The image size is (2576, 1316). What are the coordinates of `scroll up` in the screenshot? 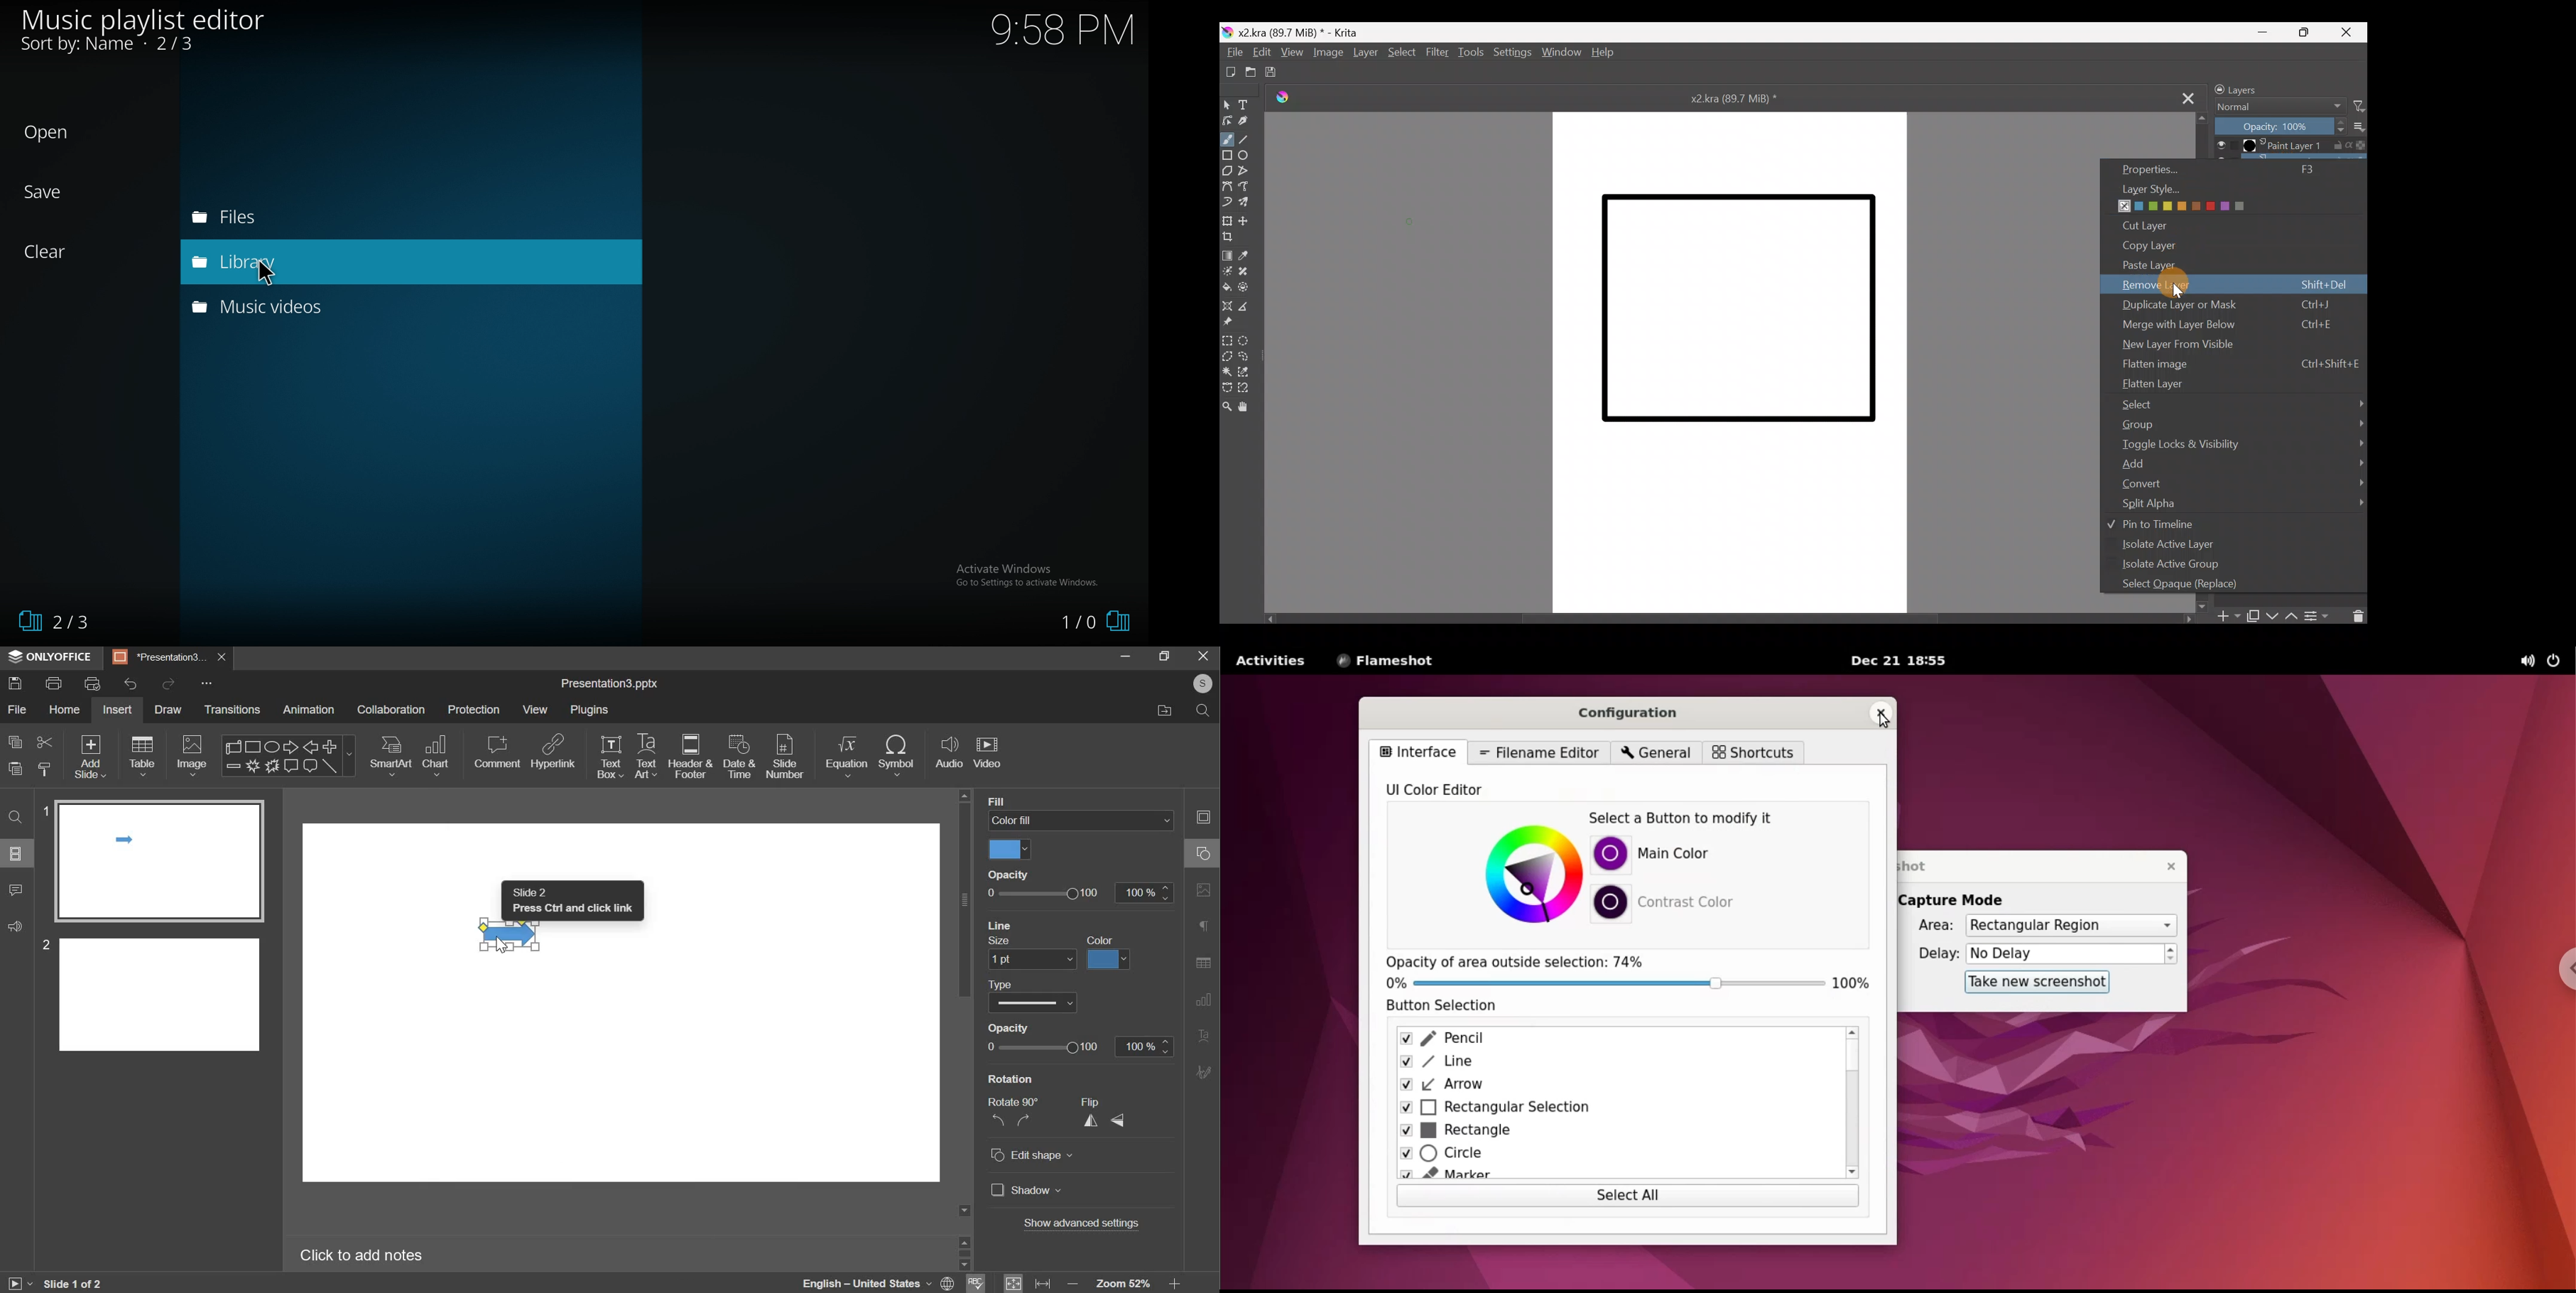 It's located at (964, 1241).